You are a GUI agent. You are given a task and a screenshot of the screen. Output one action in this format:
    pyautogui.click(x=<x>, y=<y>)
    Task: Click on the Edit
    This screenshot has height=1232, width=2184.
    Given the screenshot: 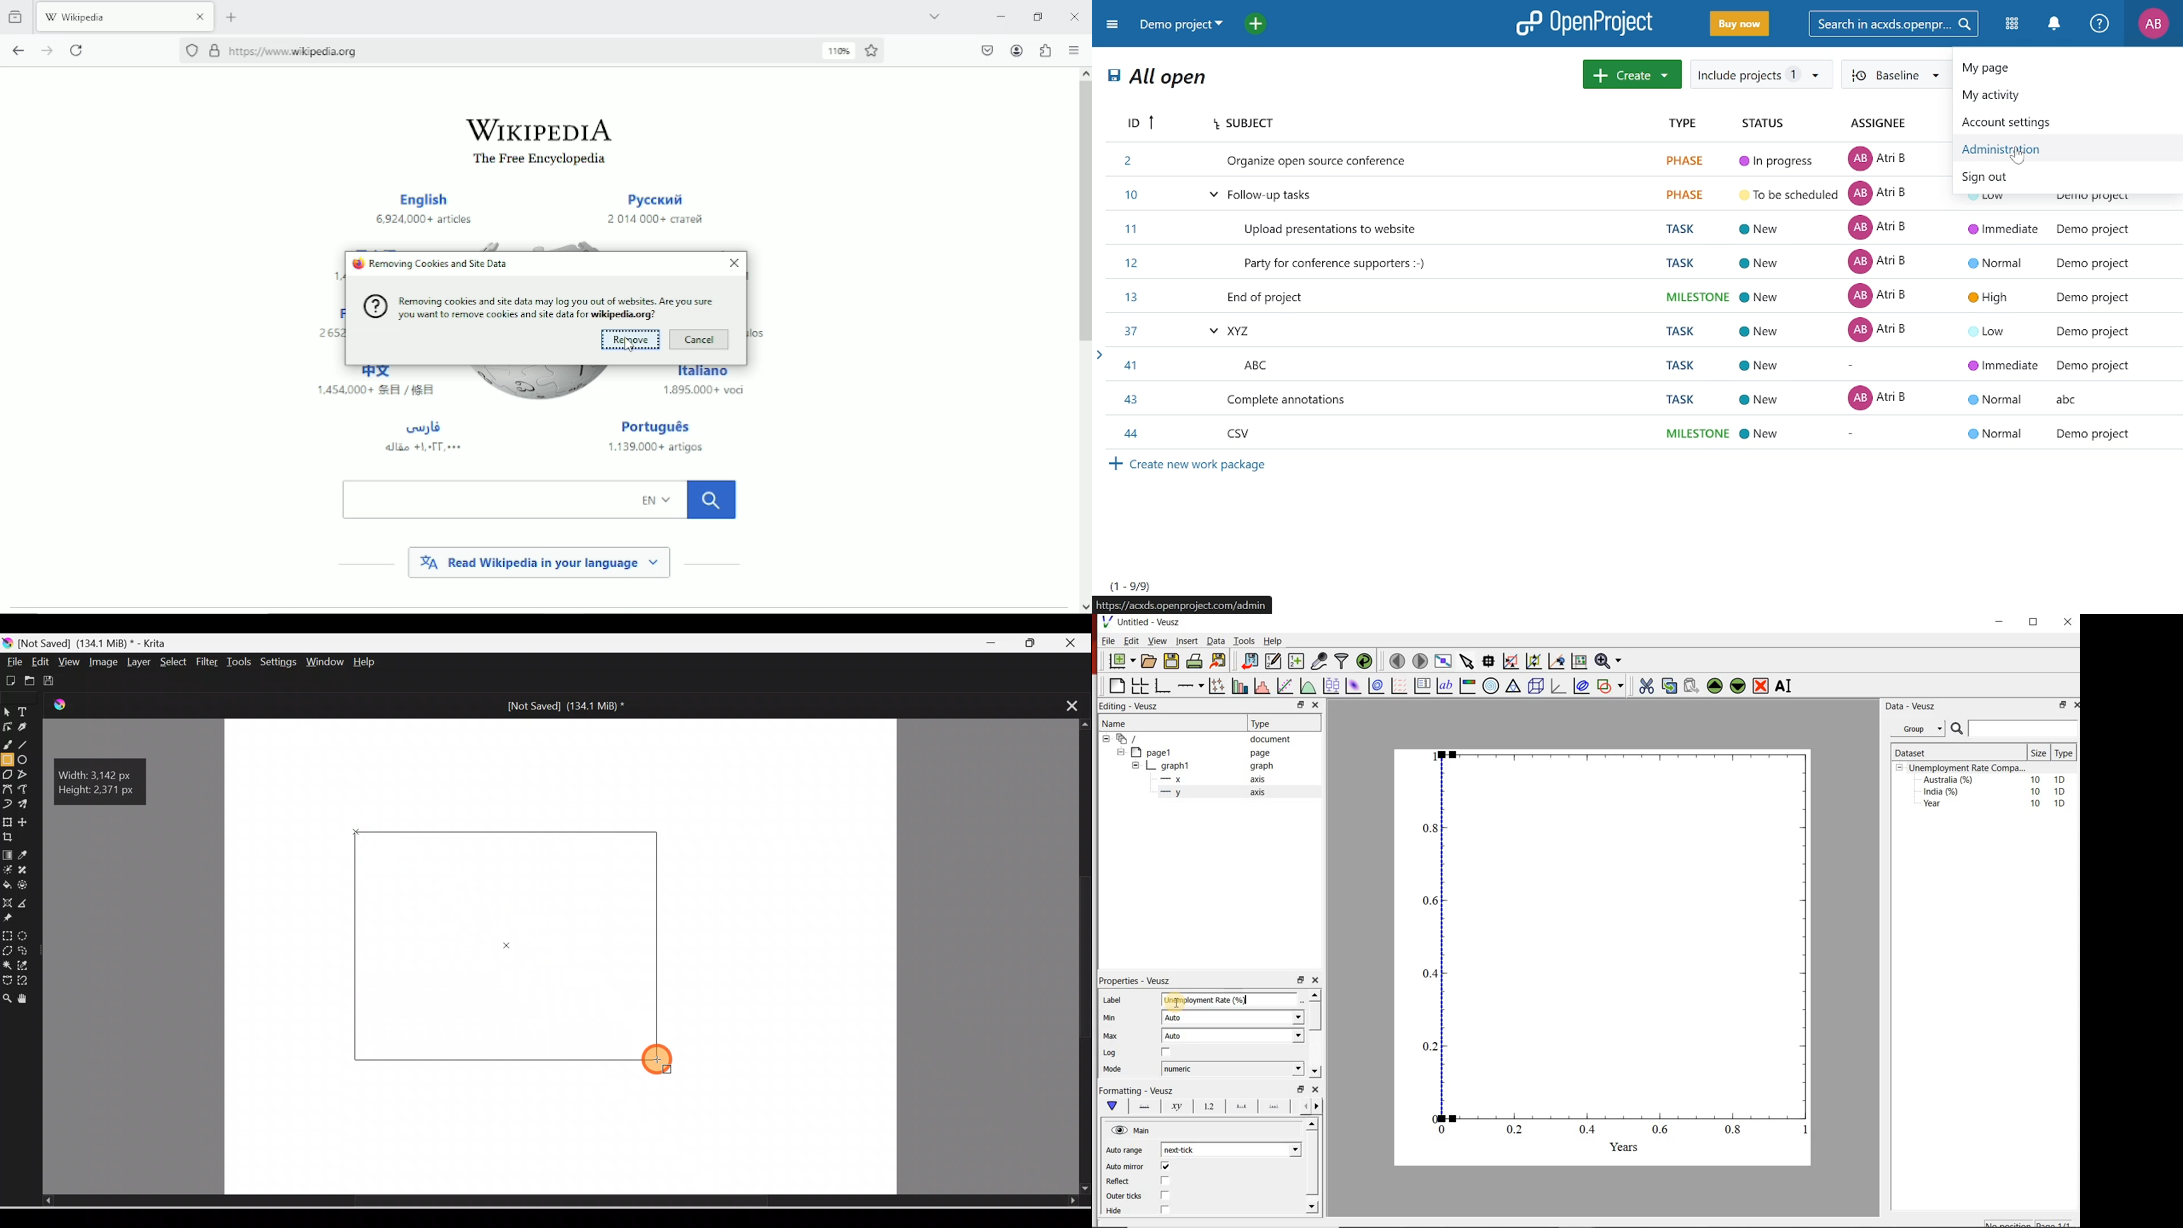 What is the action you would take?
    pyautogui.click(x=1130, y=640)
    